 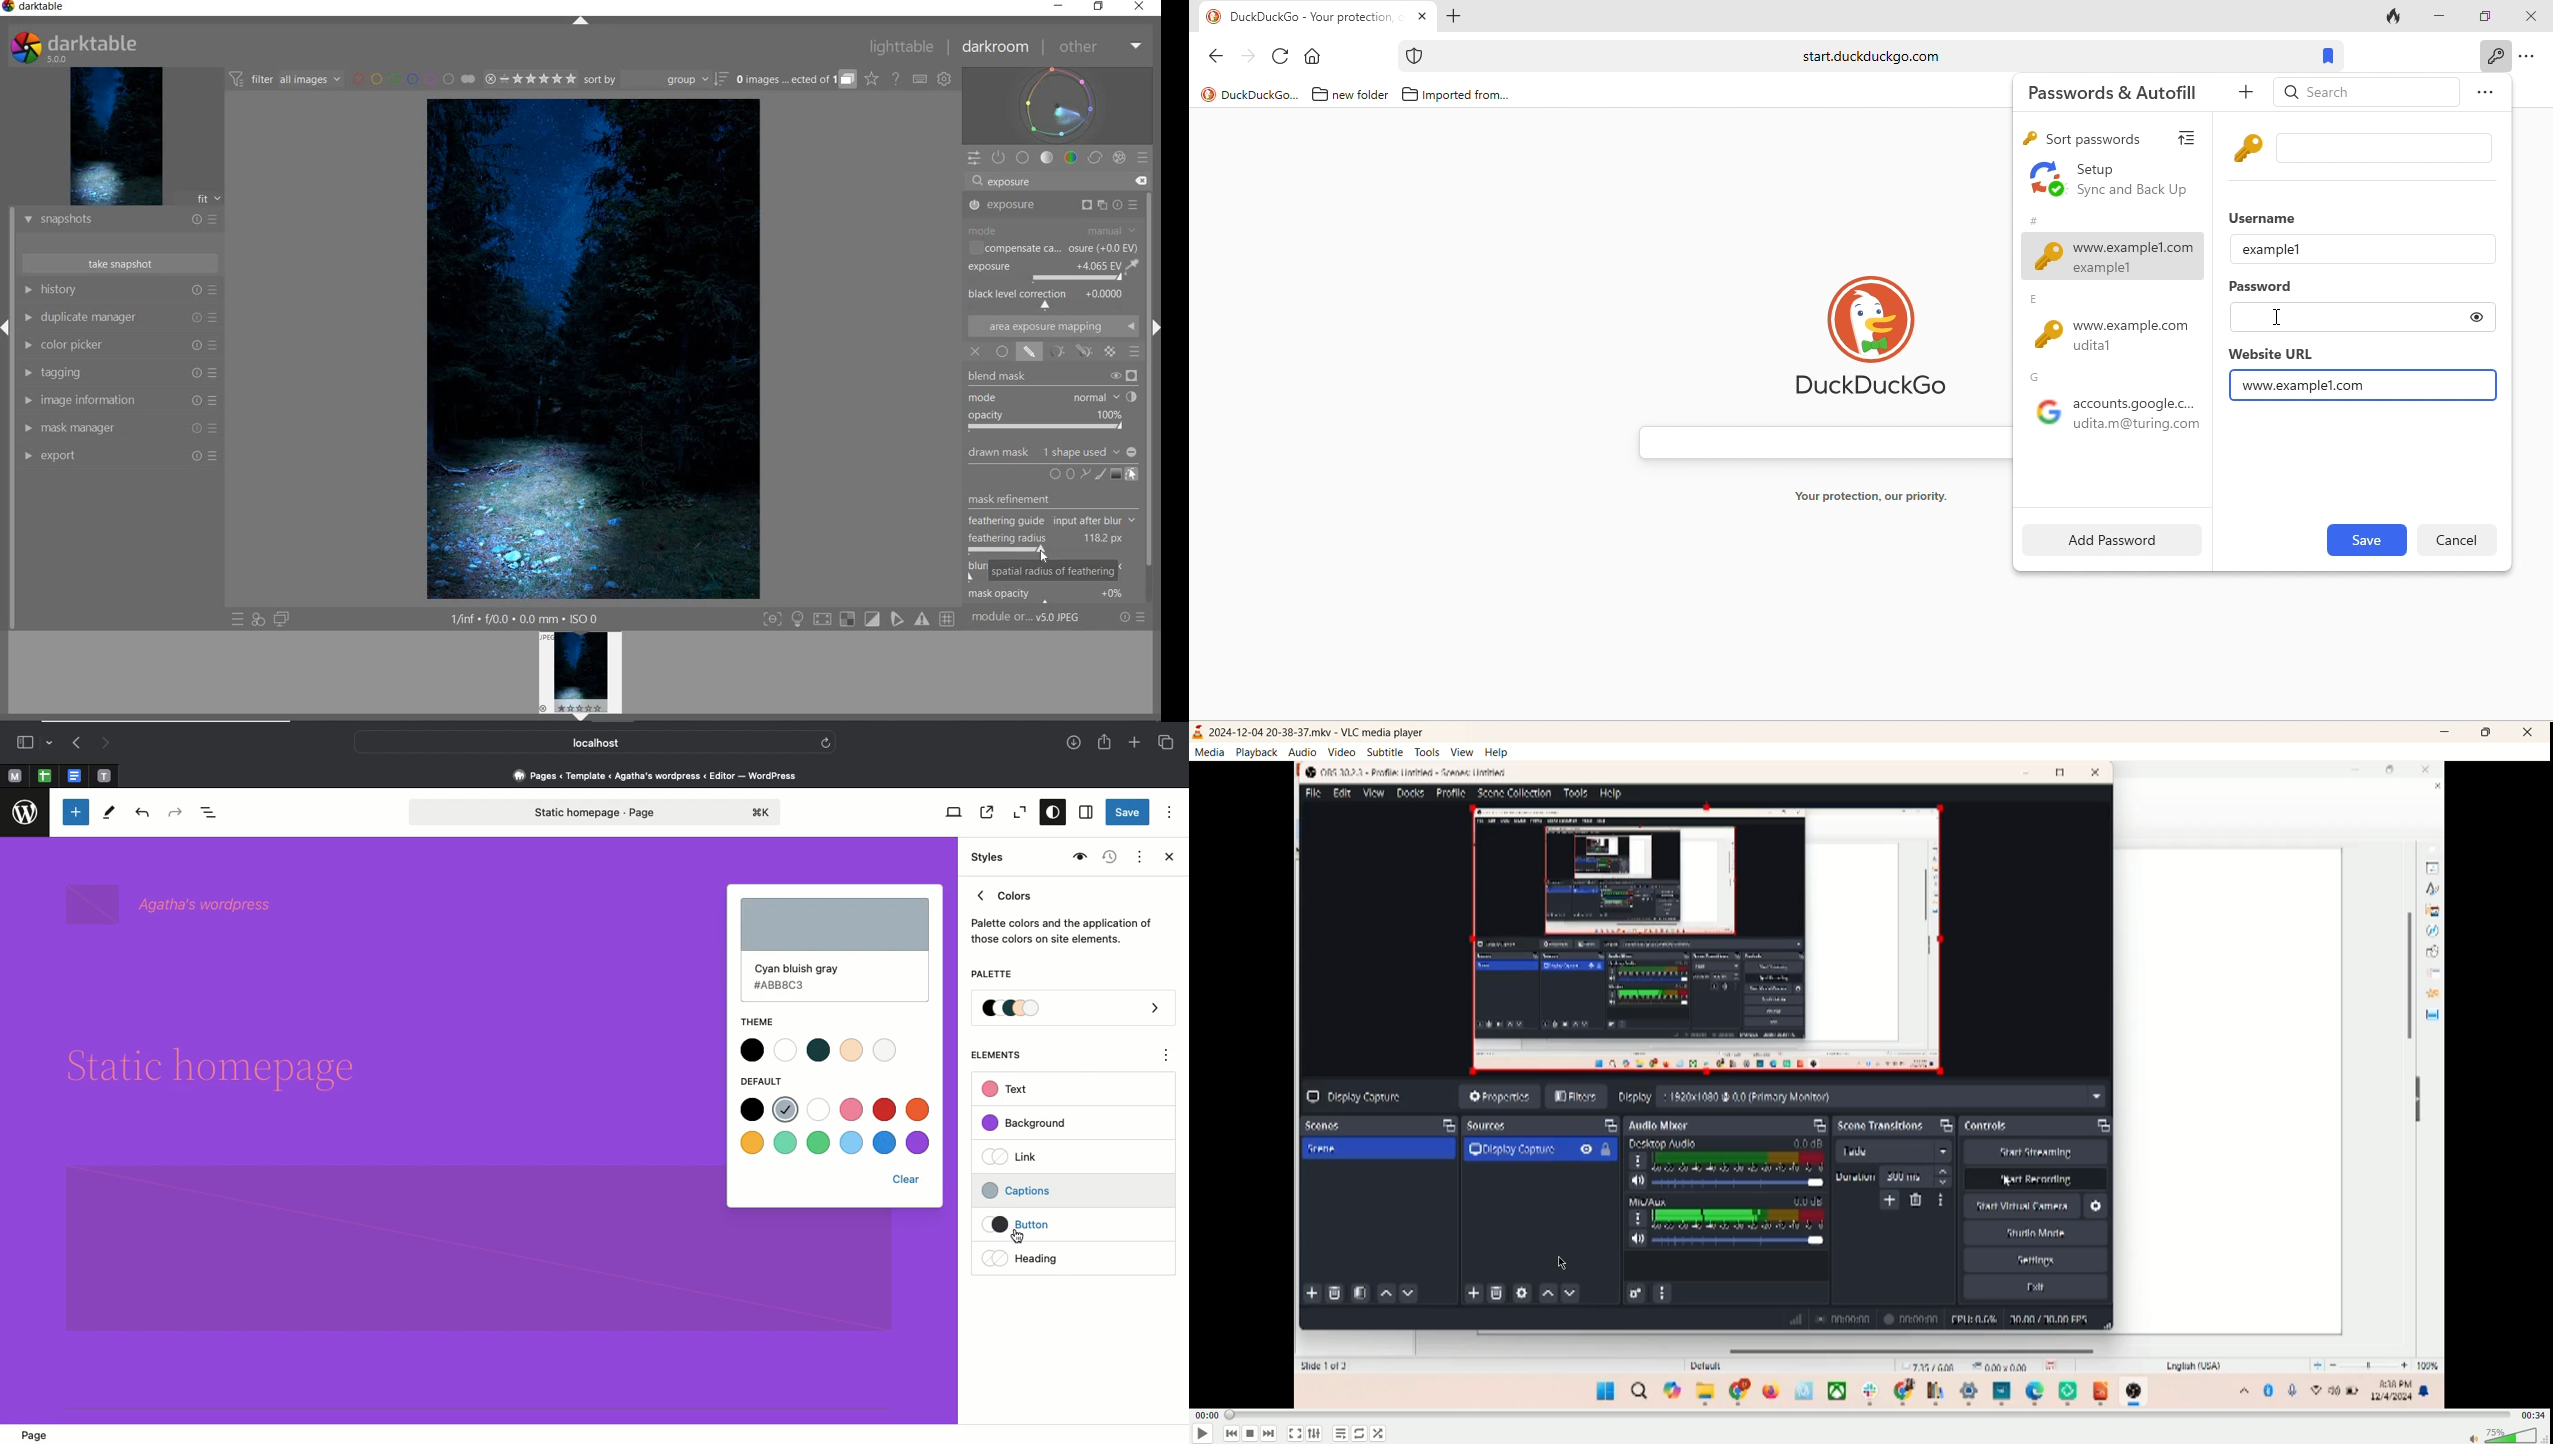 What do you see at coordinates (45, 777) in the screenshot?
I see `Pinned tab` at bounding box center [45, 777].